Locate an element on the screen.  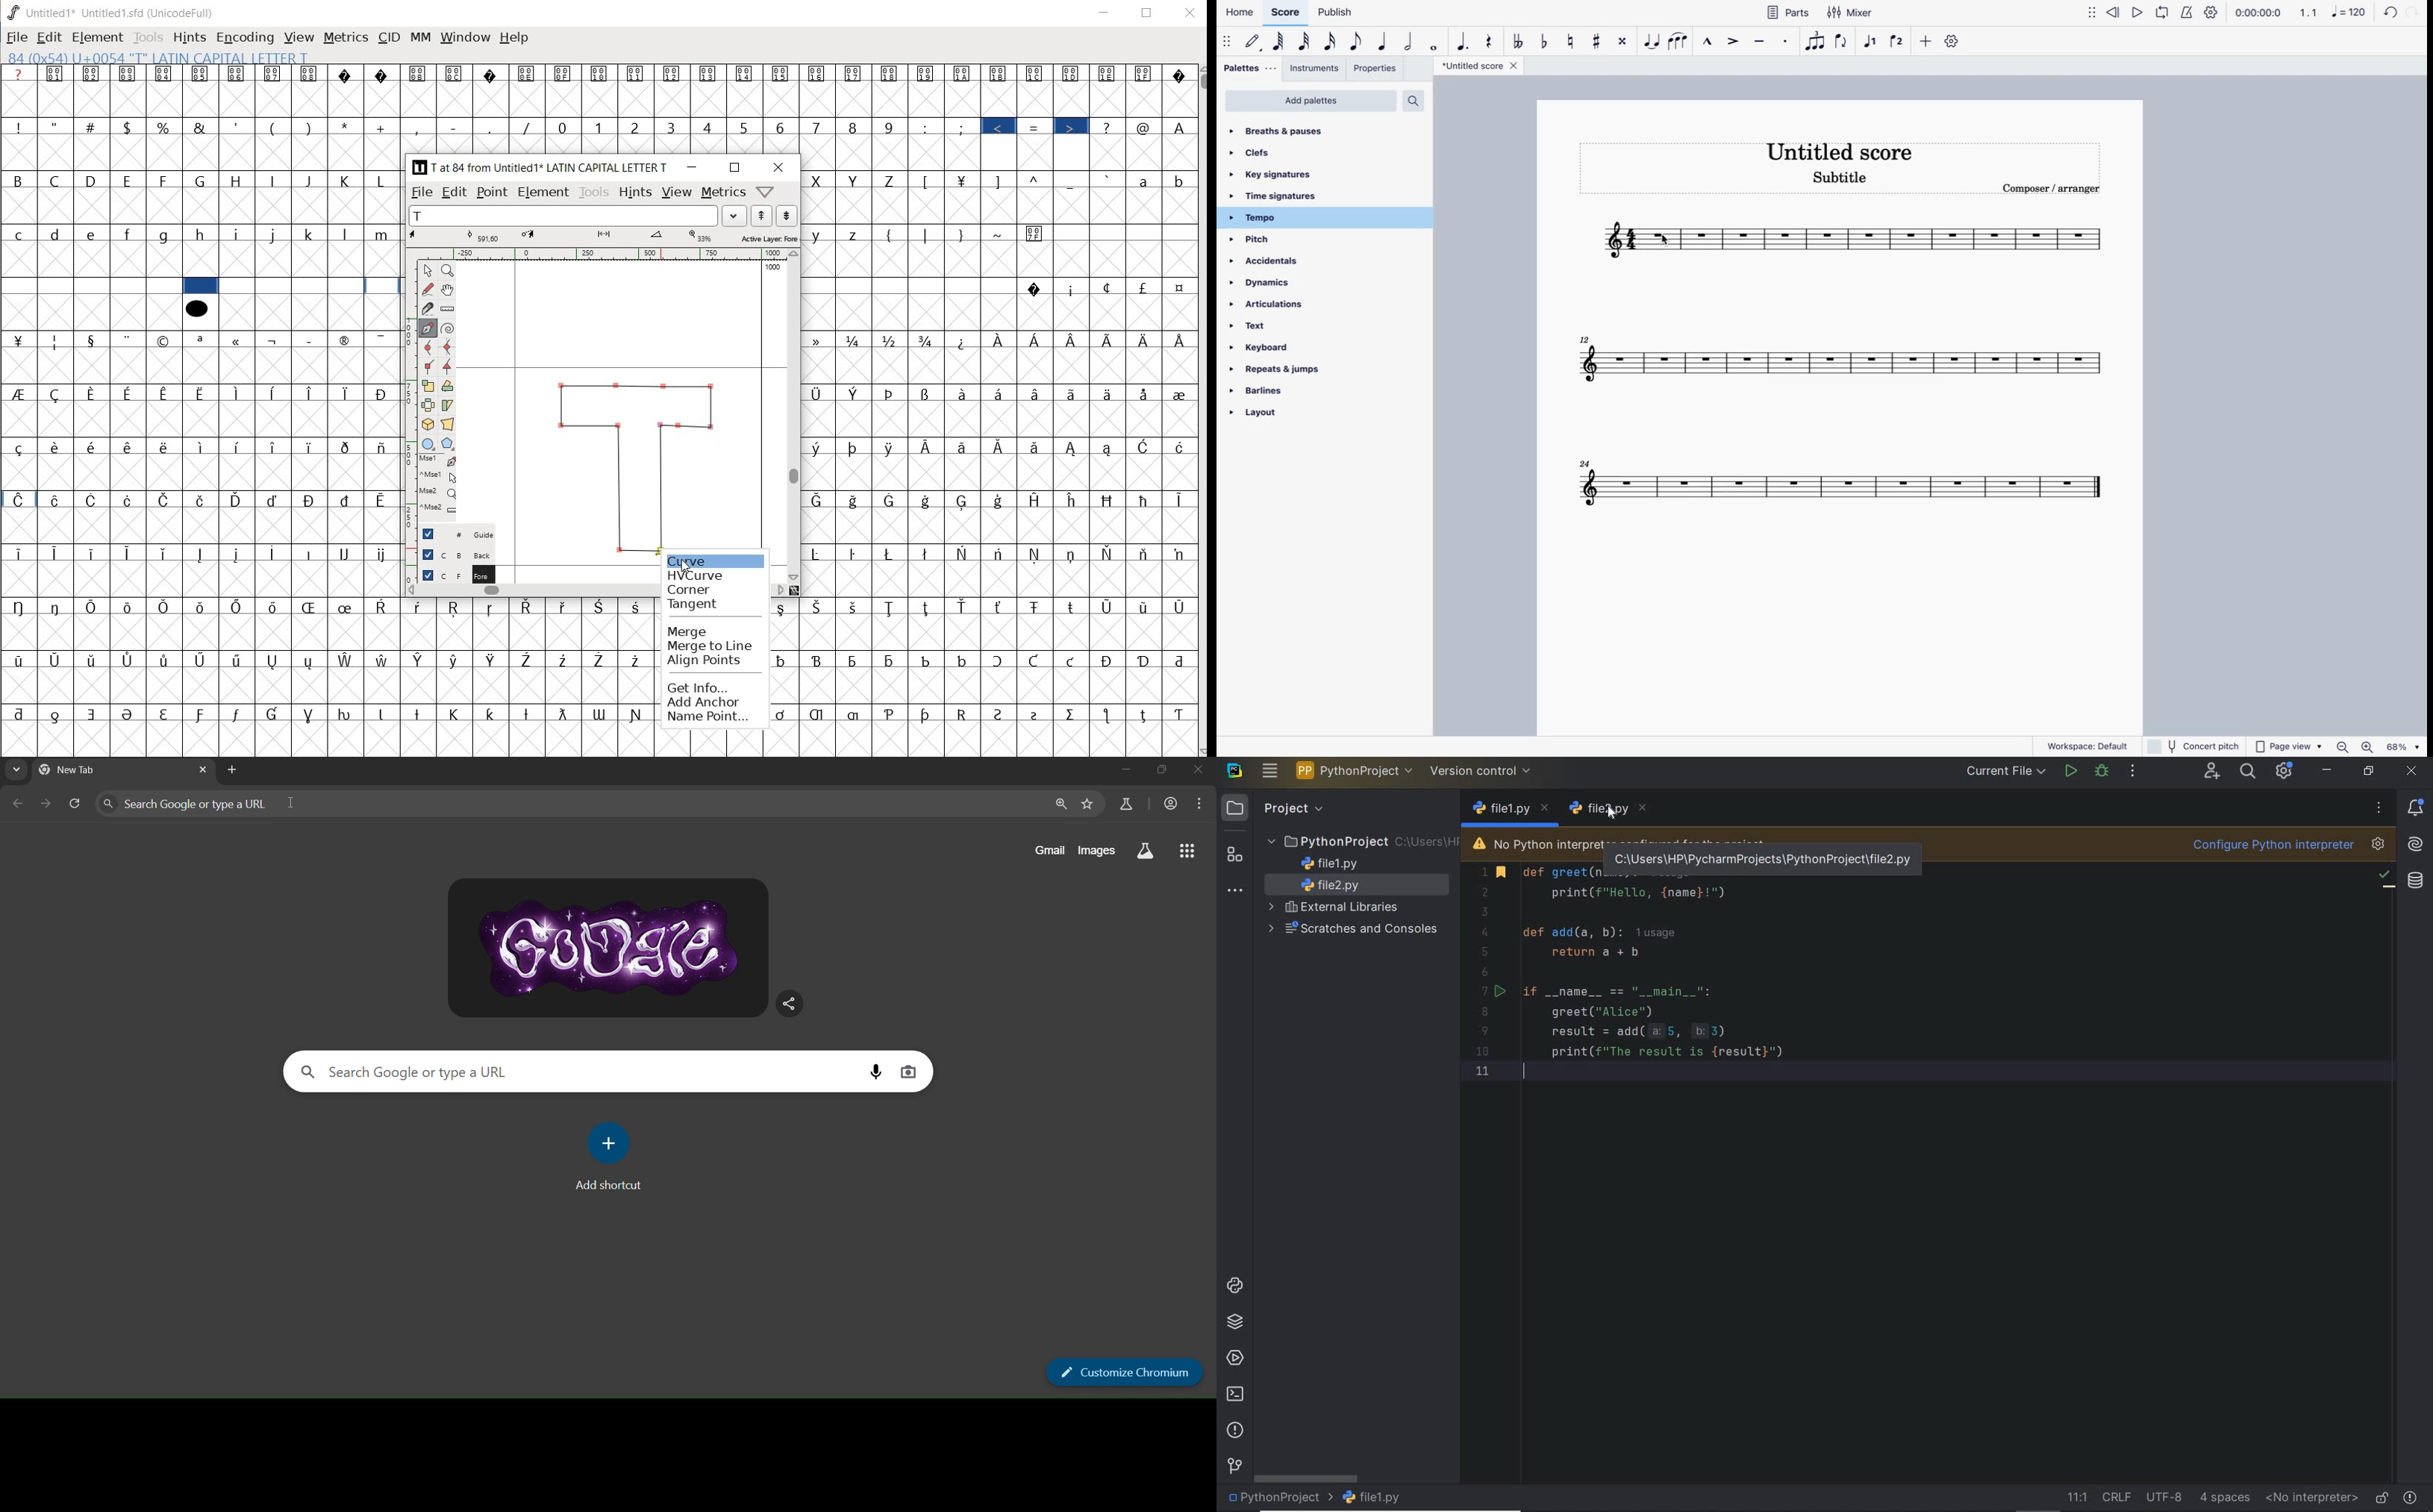
Symbol is located at coordinates (963, 713).